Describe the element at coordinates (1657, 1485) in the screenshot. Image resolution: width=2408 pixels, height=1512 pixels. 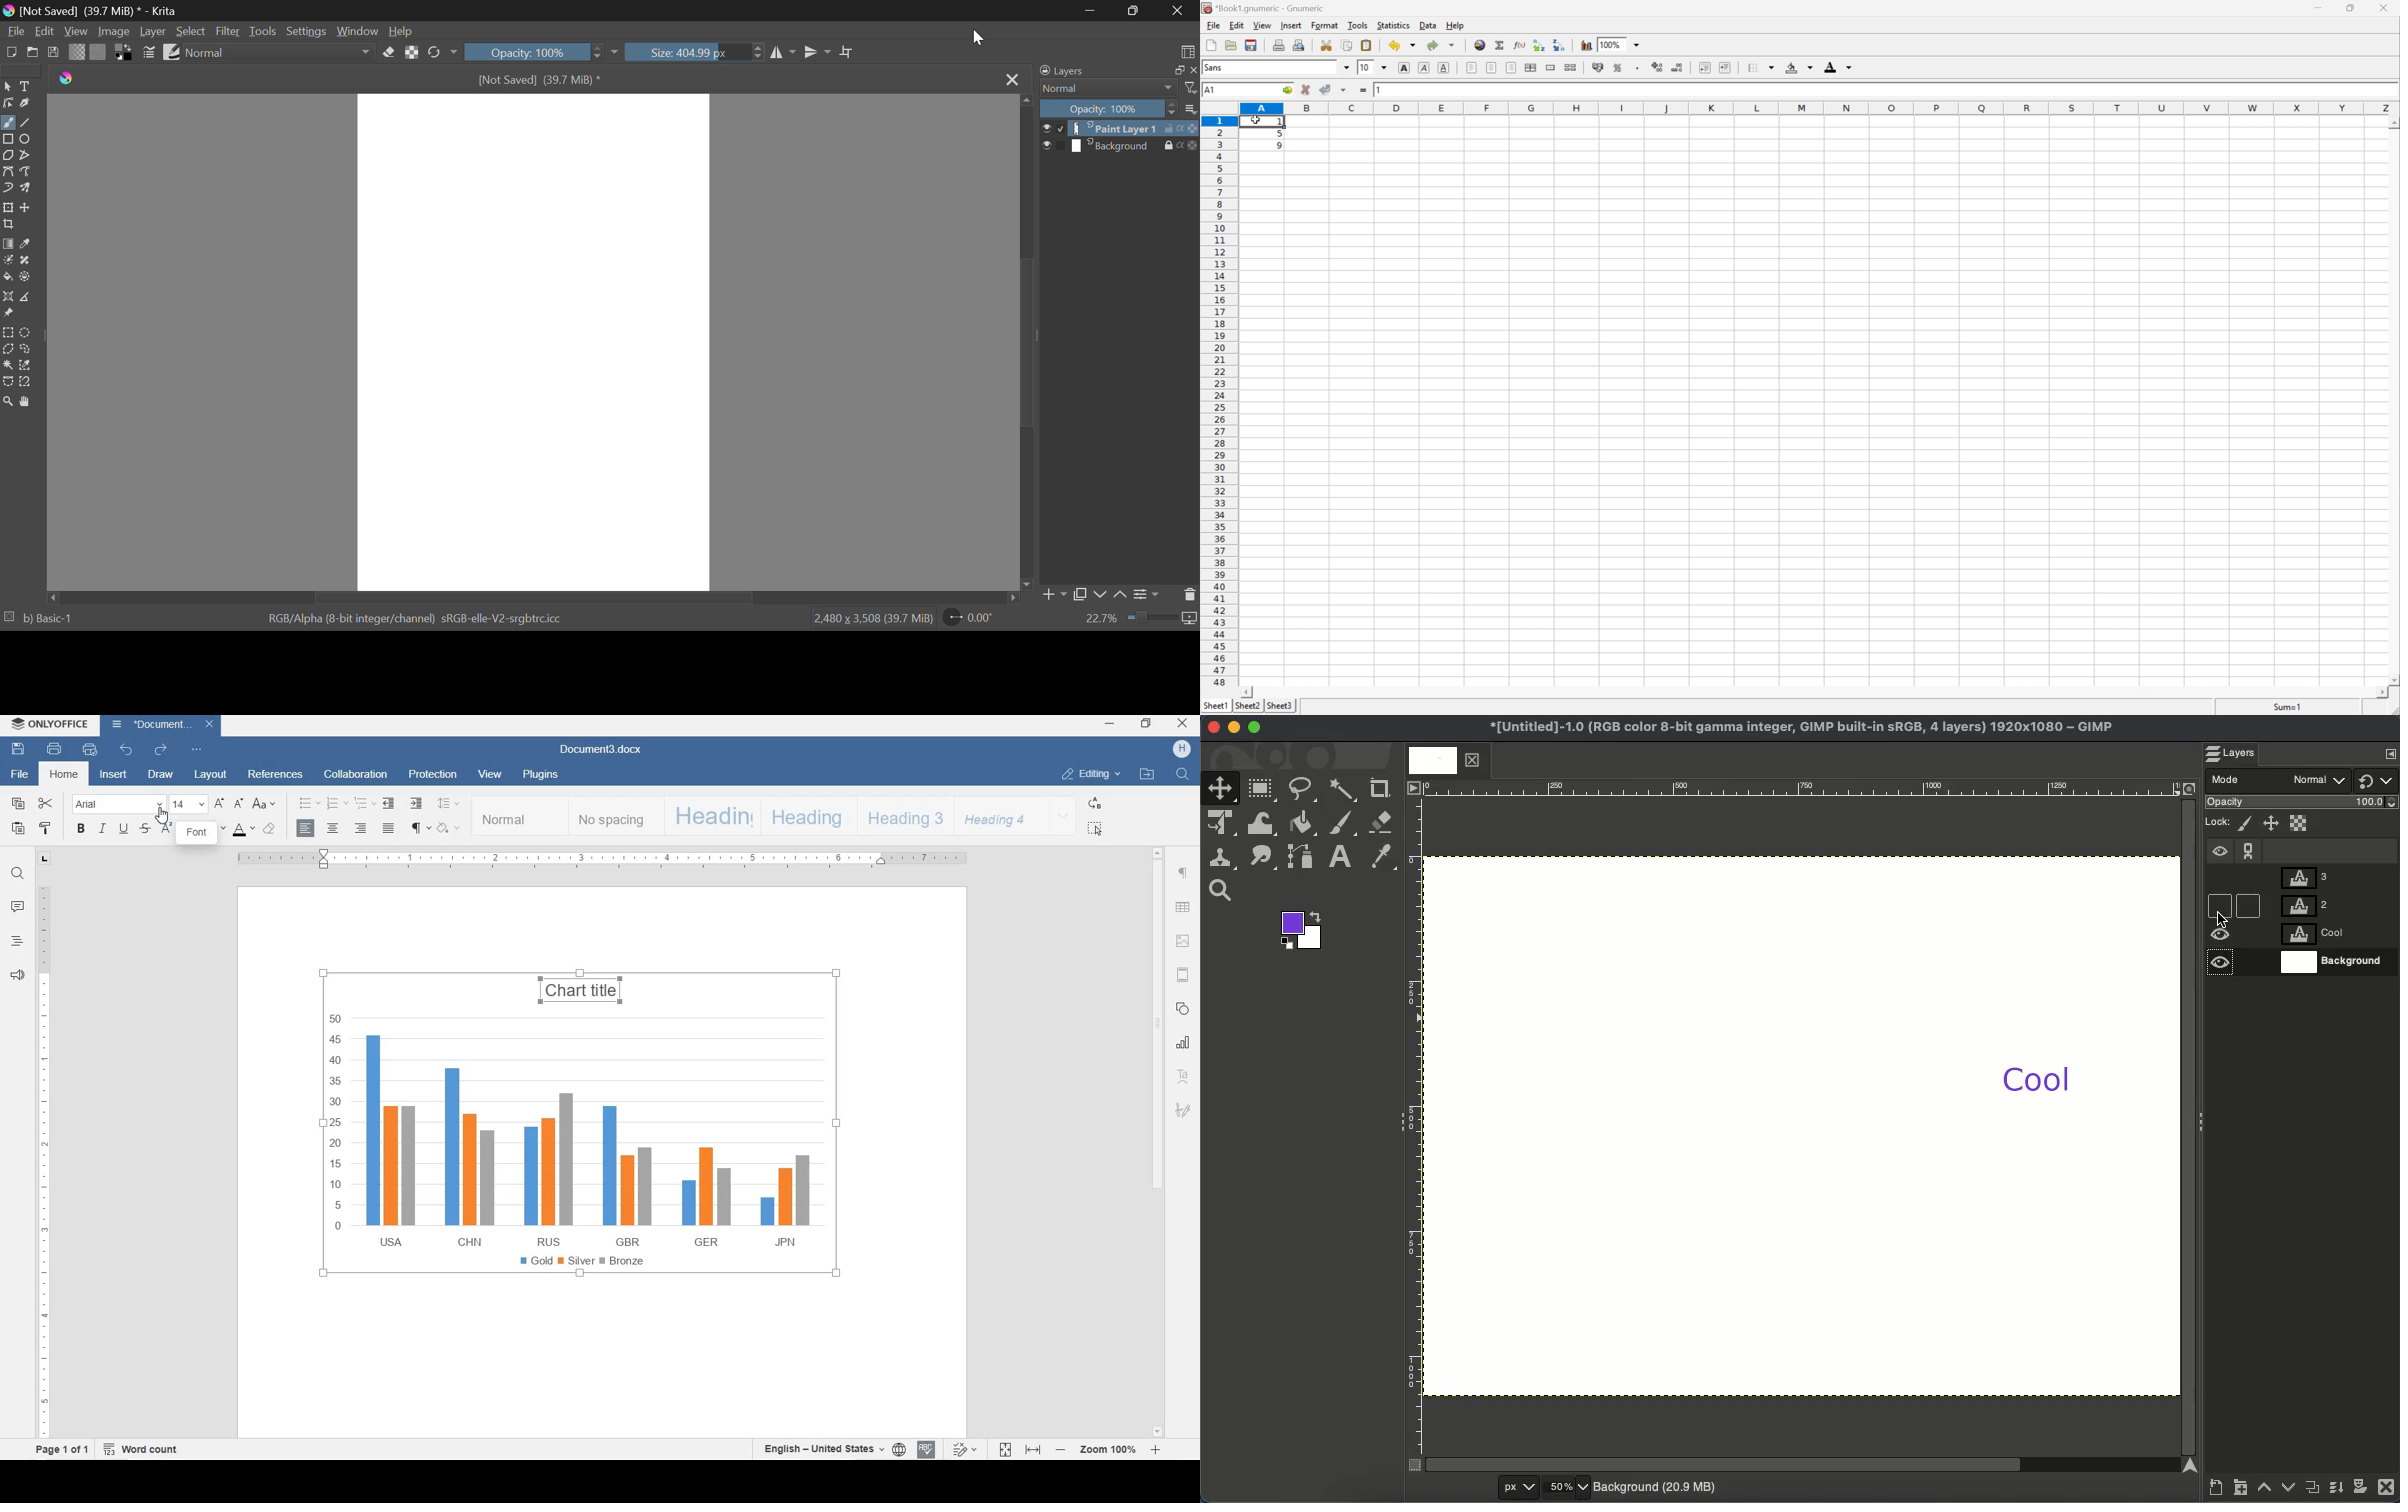
I see `Background` at that location.